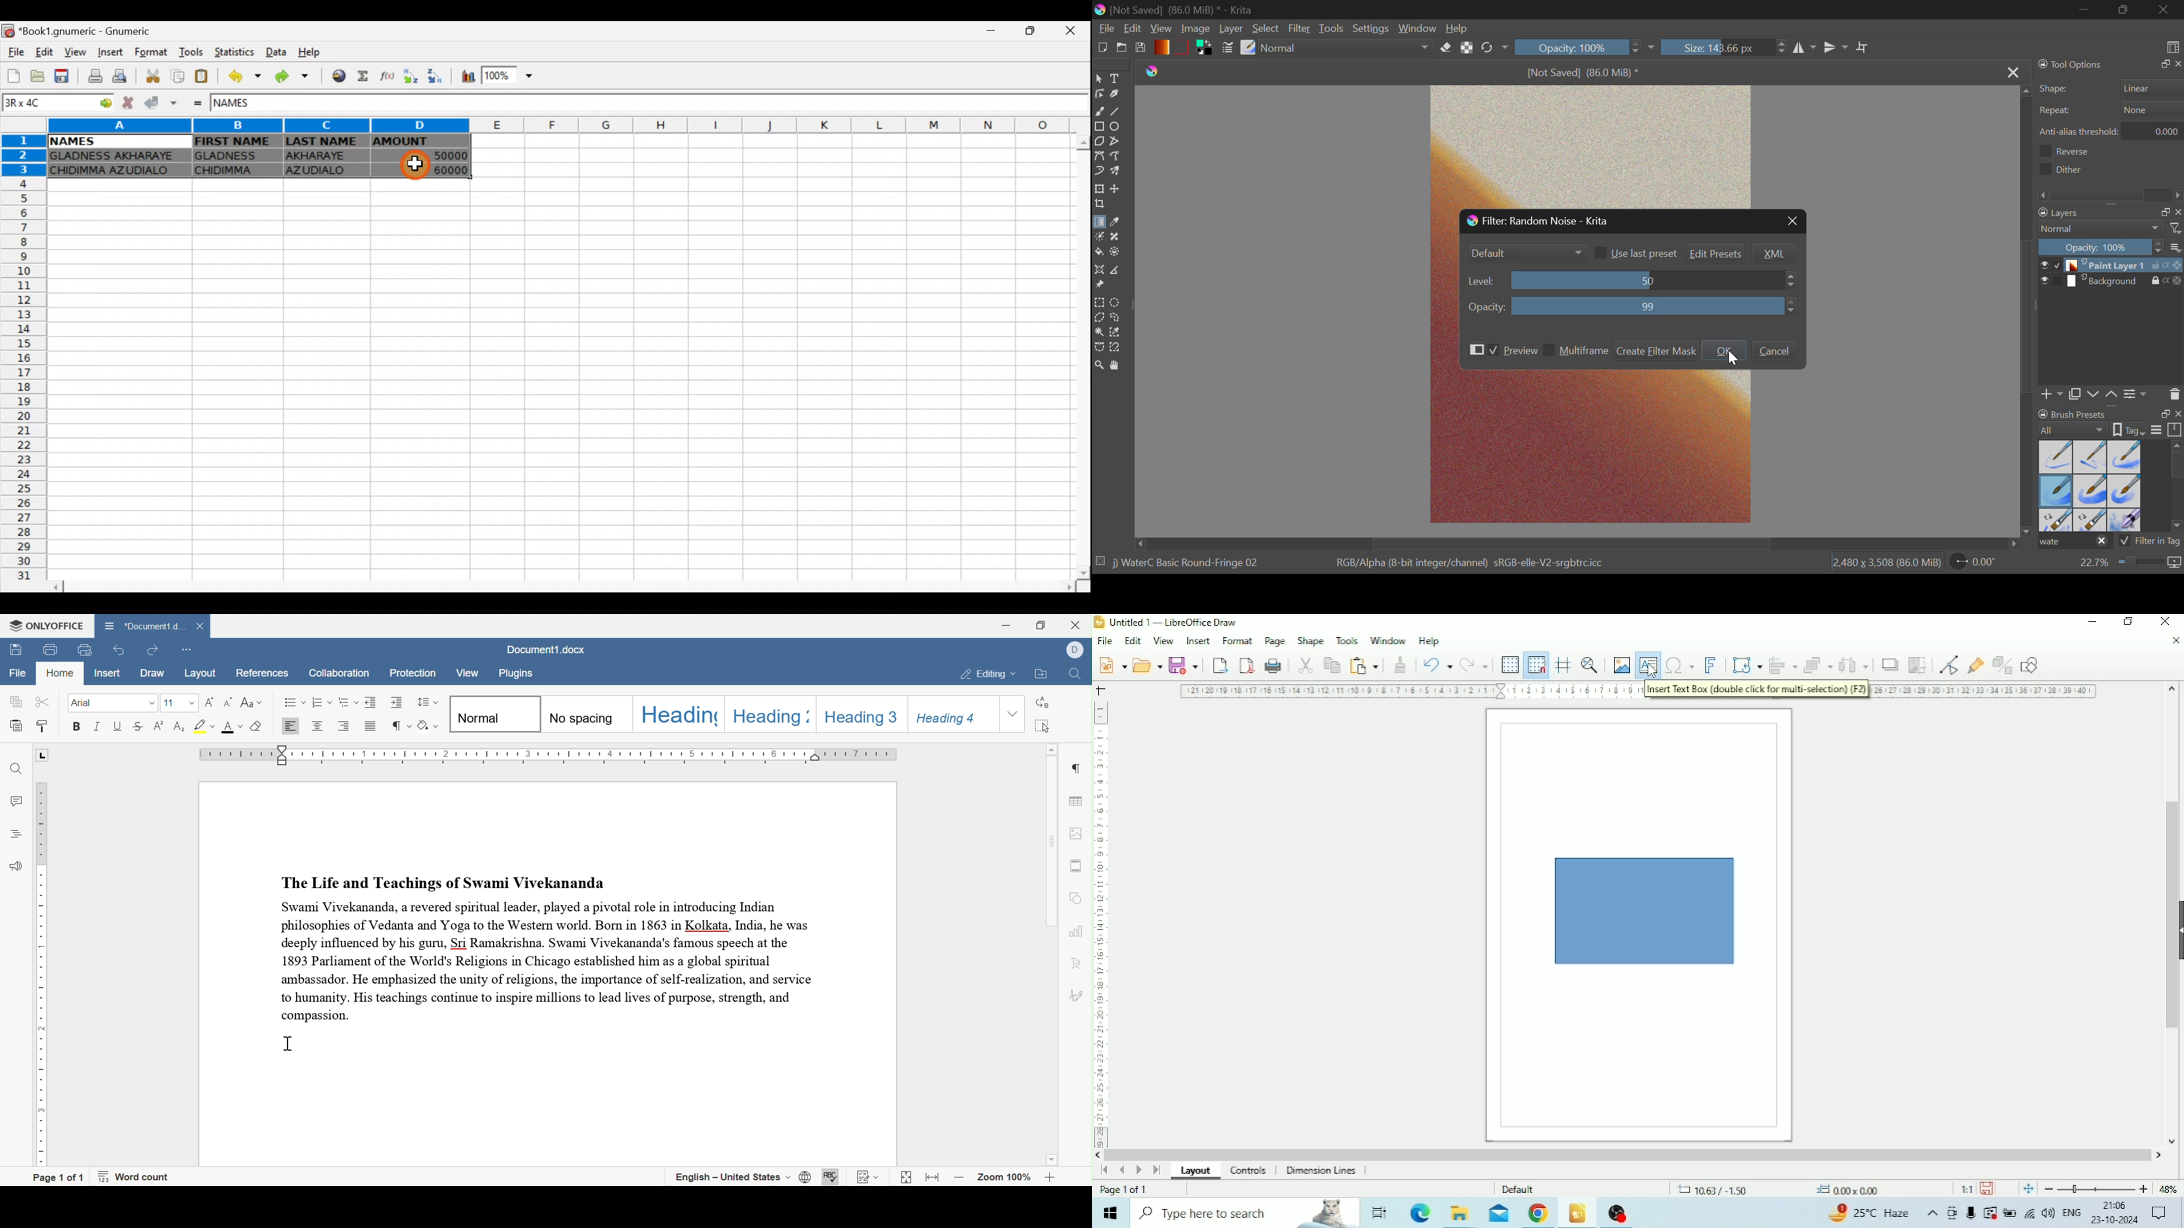 This screenshot has width=2184, height=1232. Describe the element at coordinates (1123, 1170) in the screenshot. I see `Scroll to previous page` at that location.